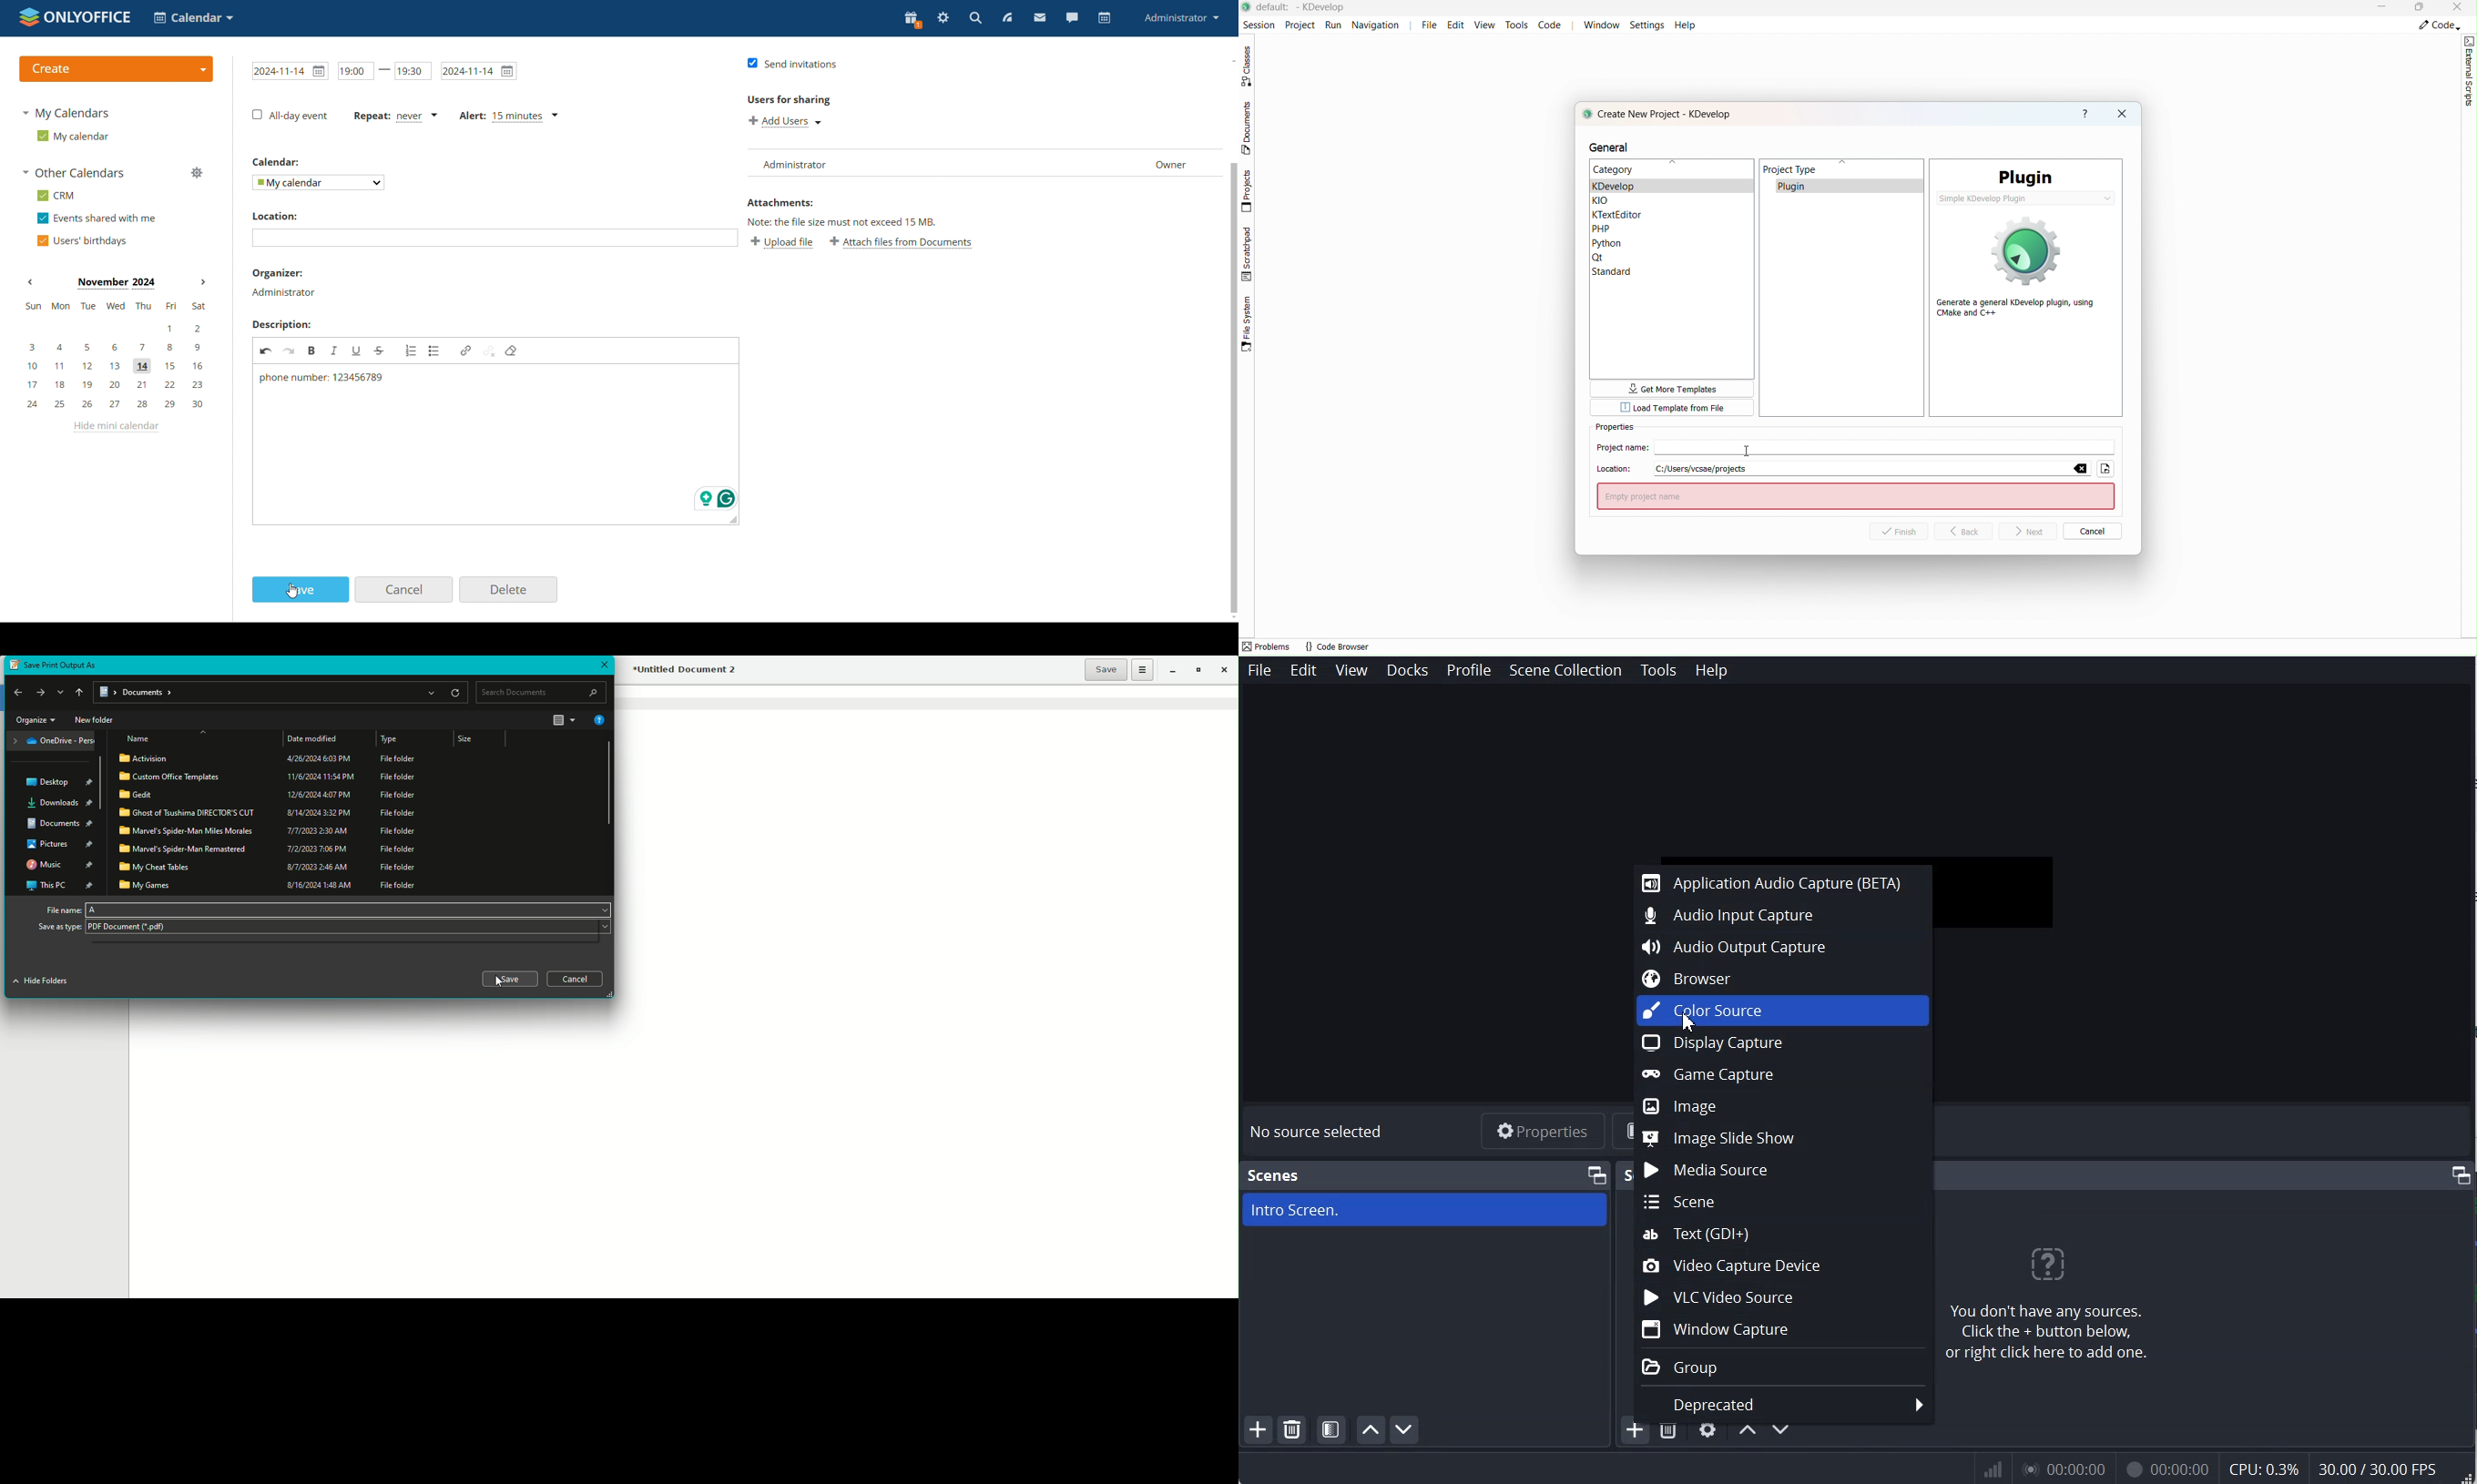  I want to click on feed, so click(1008, 18).